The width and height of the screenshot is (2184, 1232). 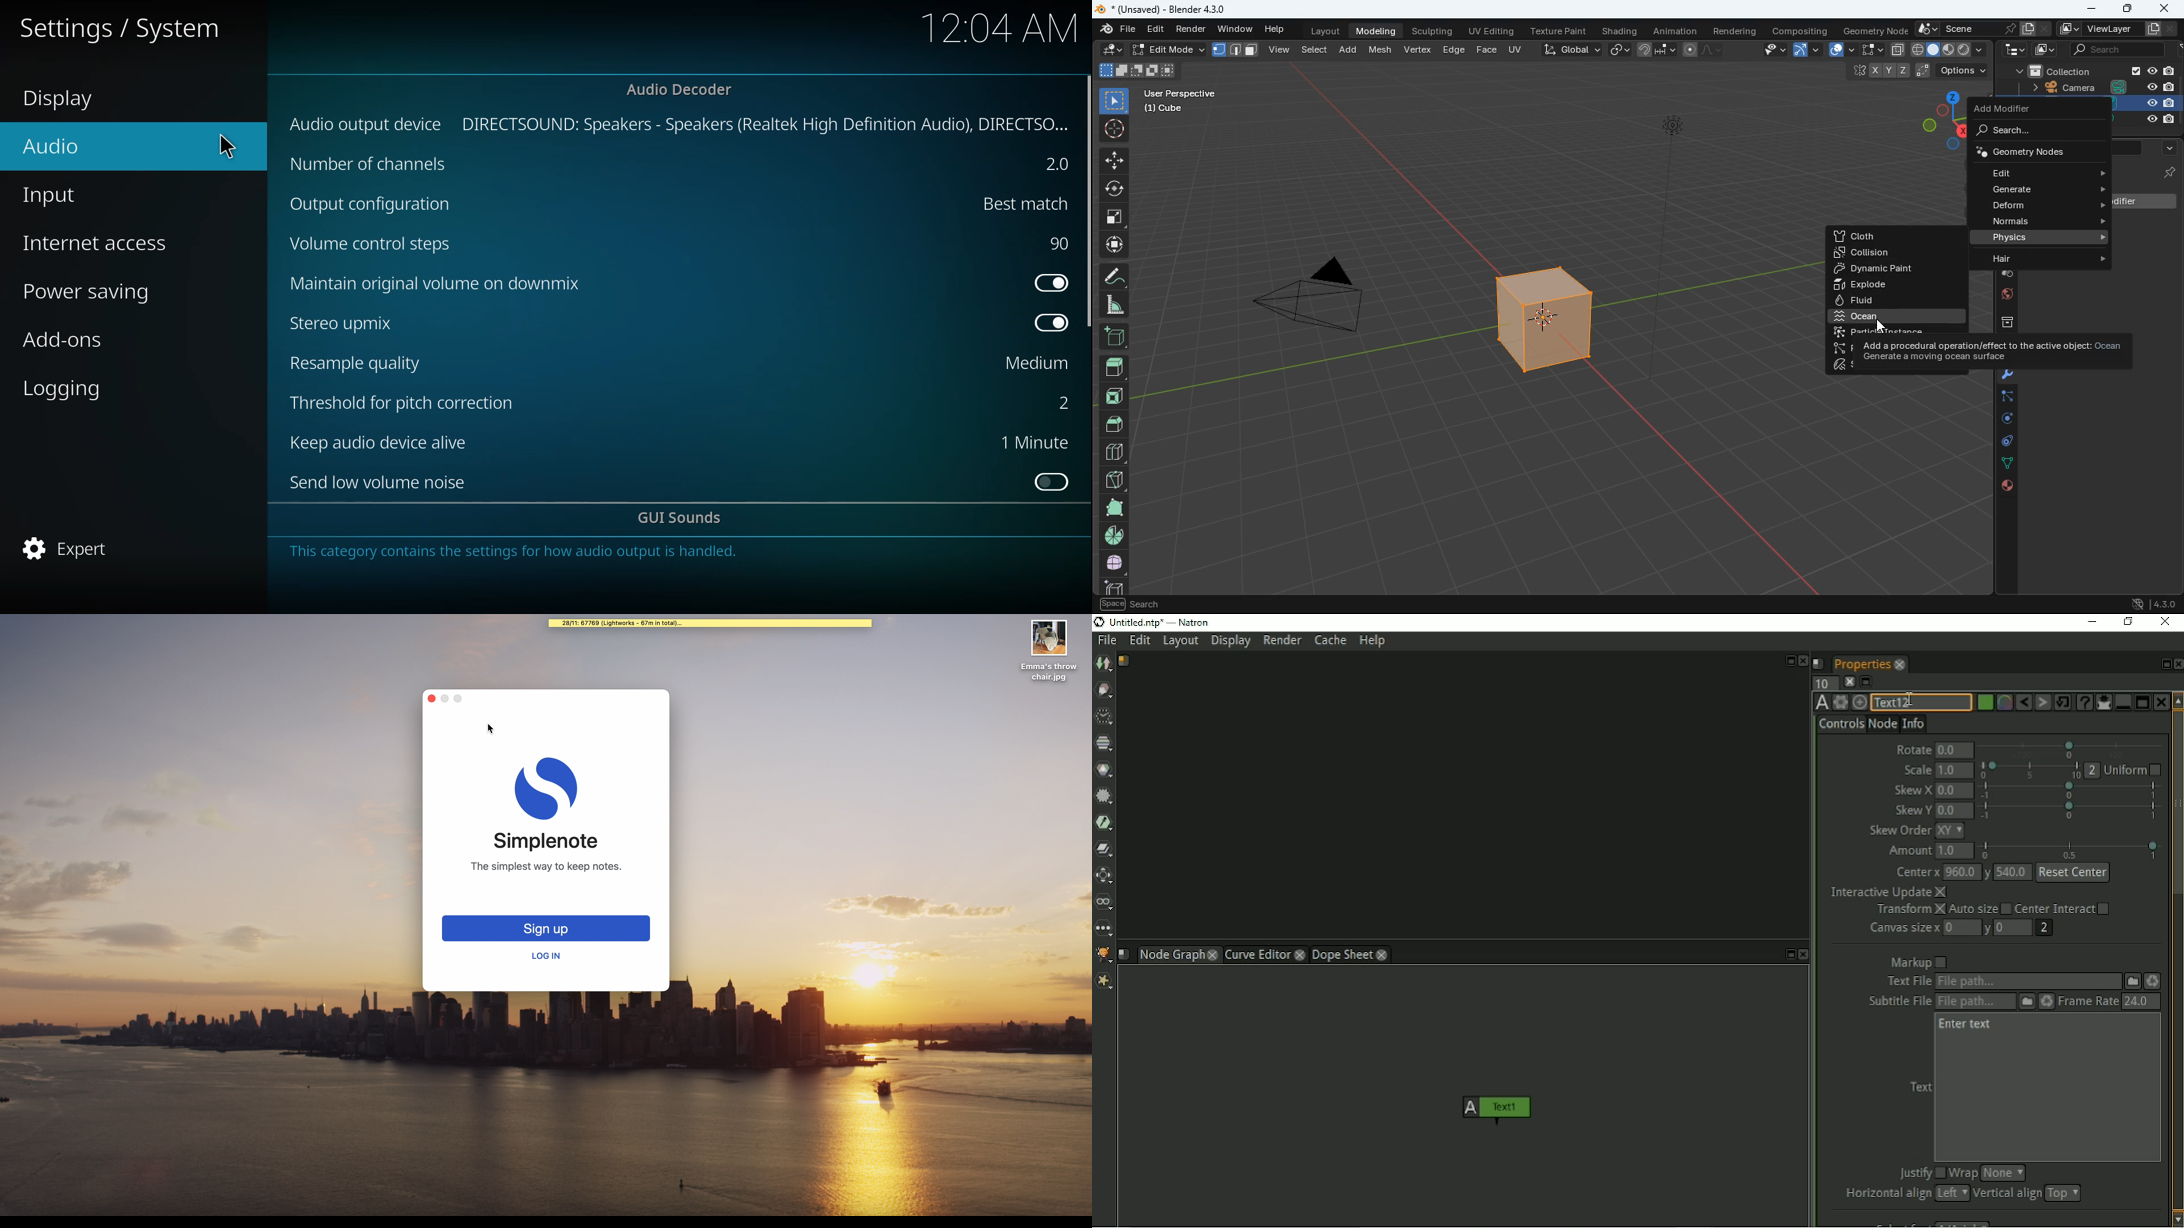 I want to click on Extra, so click(x=1107, y=983).